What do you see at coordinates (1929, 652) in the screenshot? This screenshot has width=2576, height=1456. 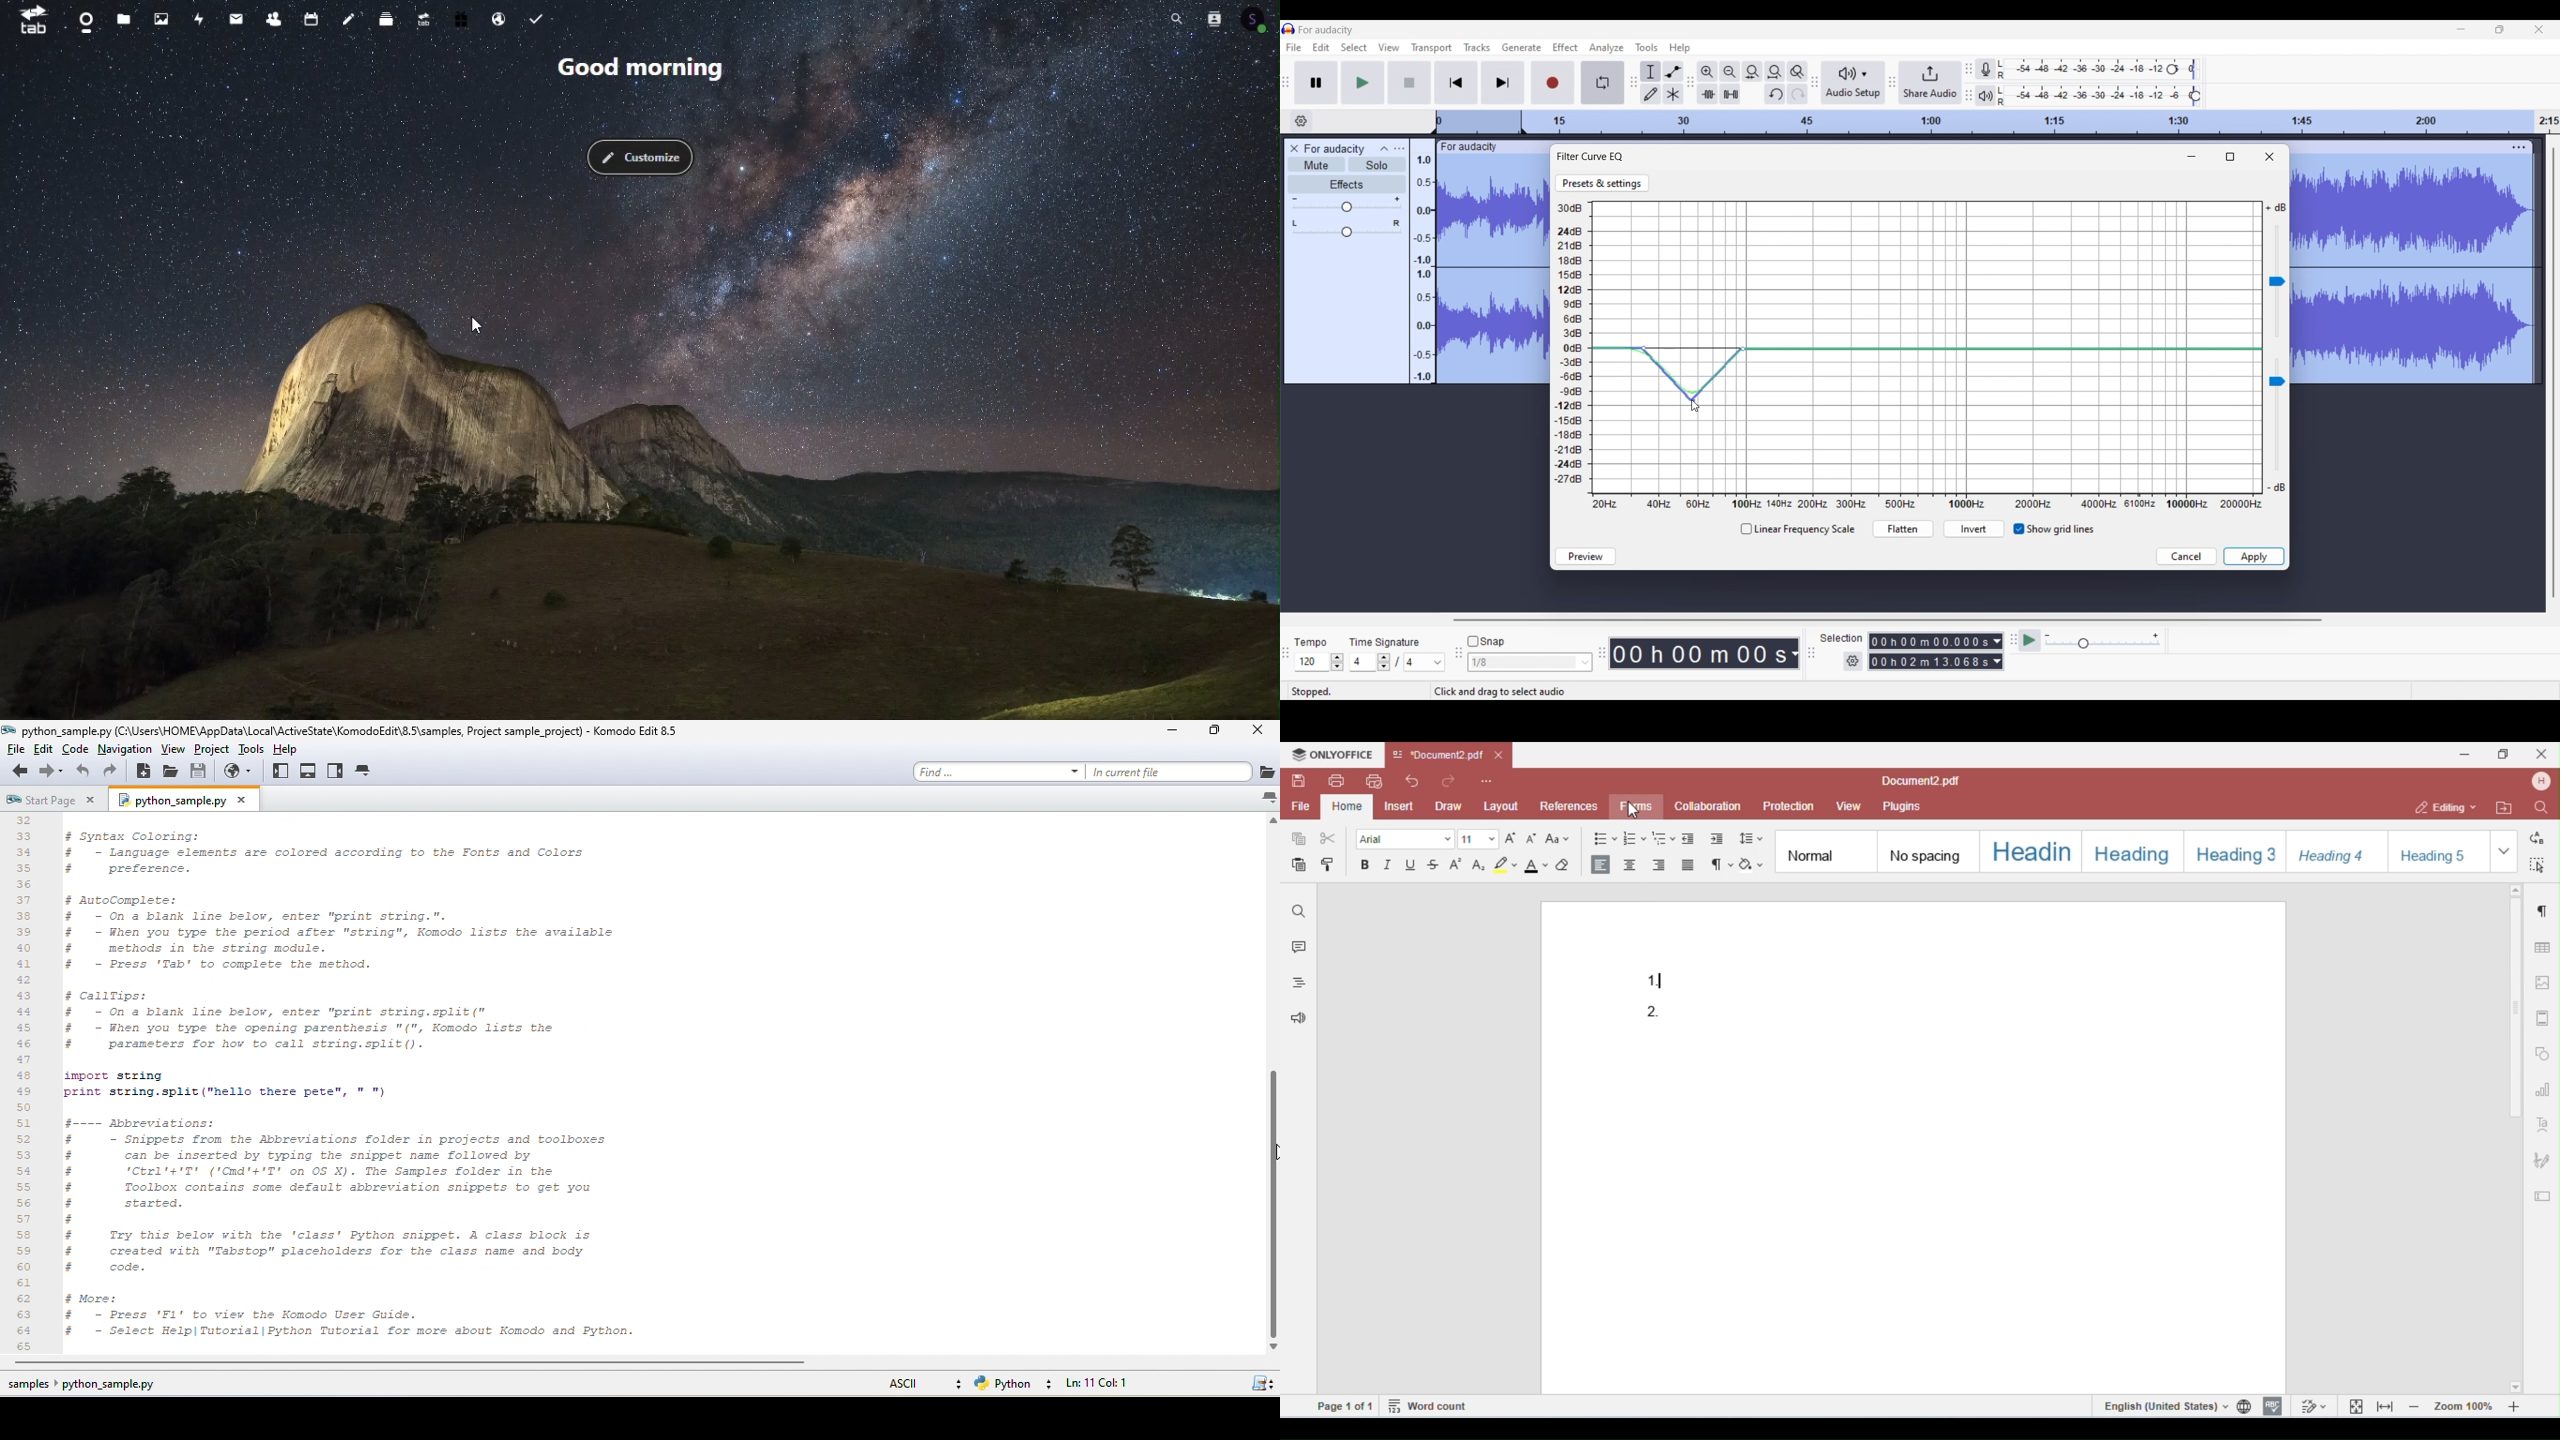 I see `Selection duration` at bounding box center [1929, 652].